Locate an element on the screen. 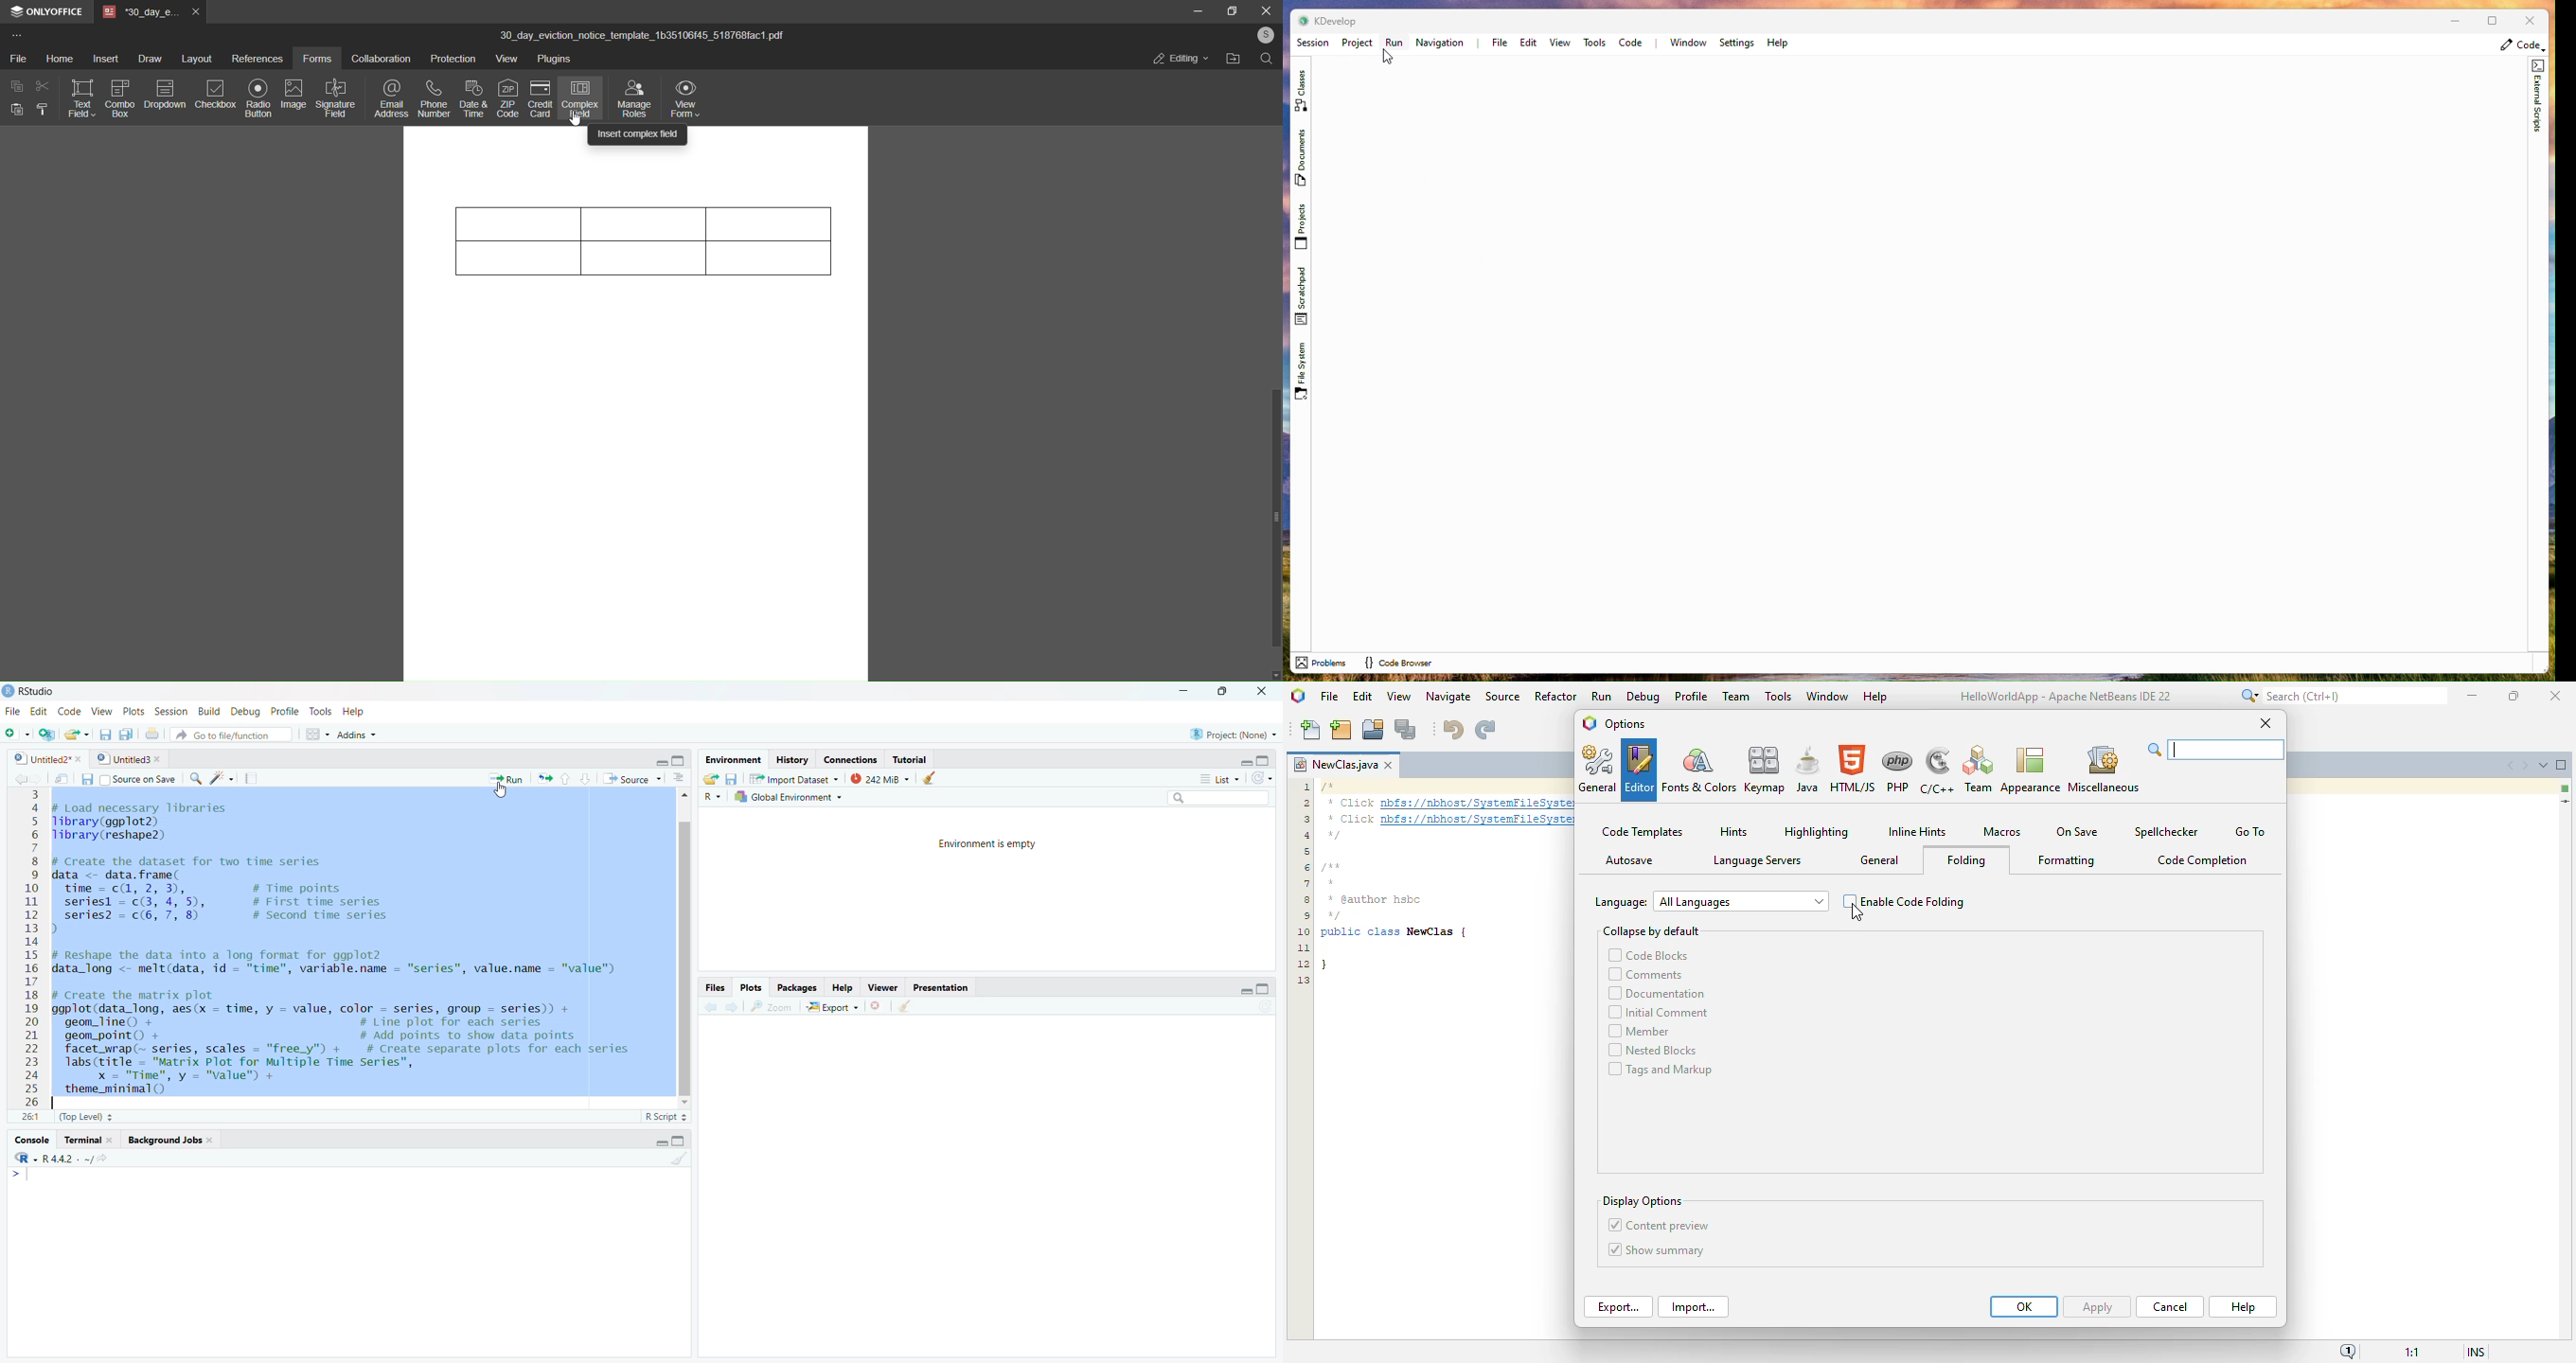 The image size is (2576, 1372). Tools is located at coordinates (321, 711).